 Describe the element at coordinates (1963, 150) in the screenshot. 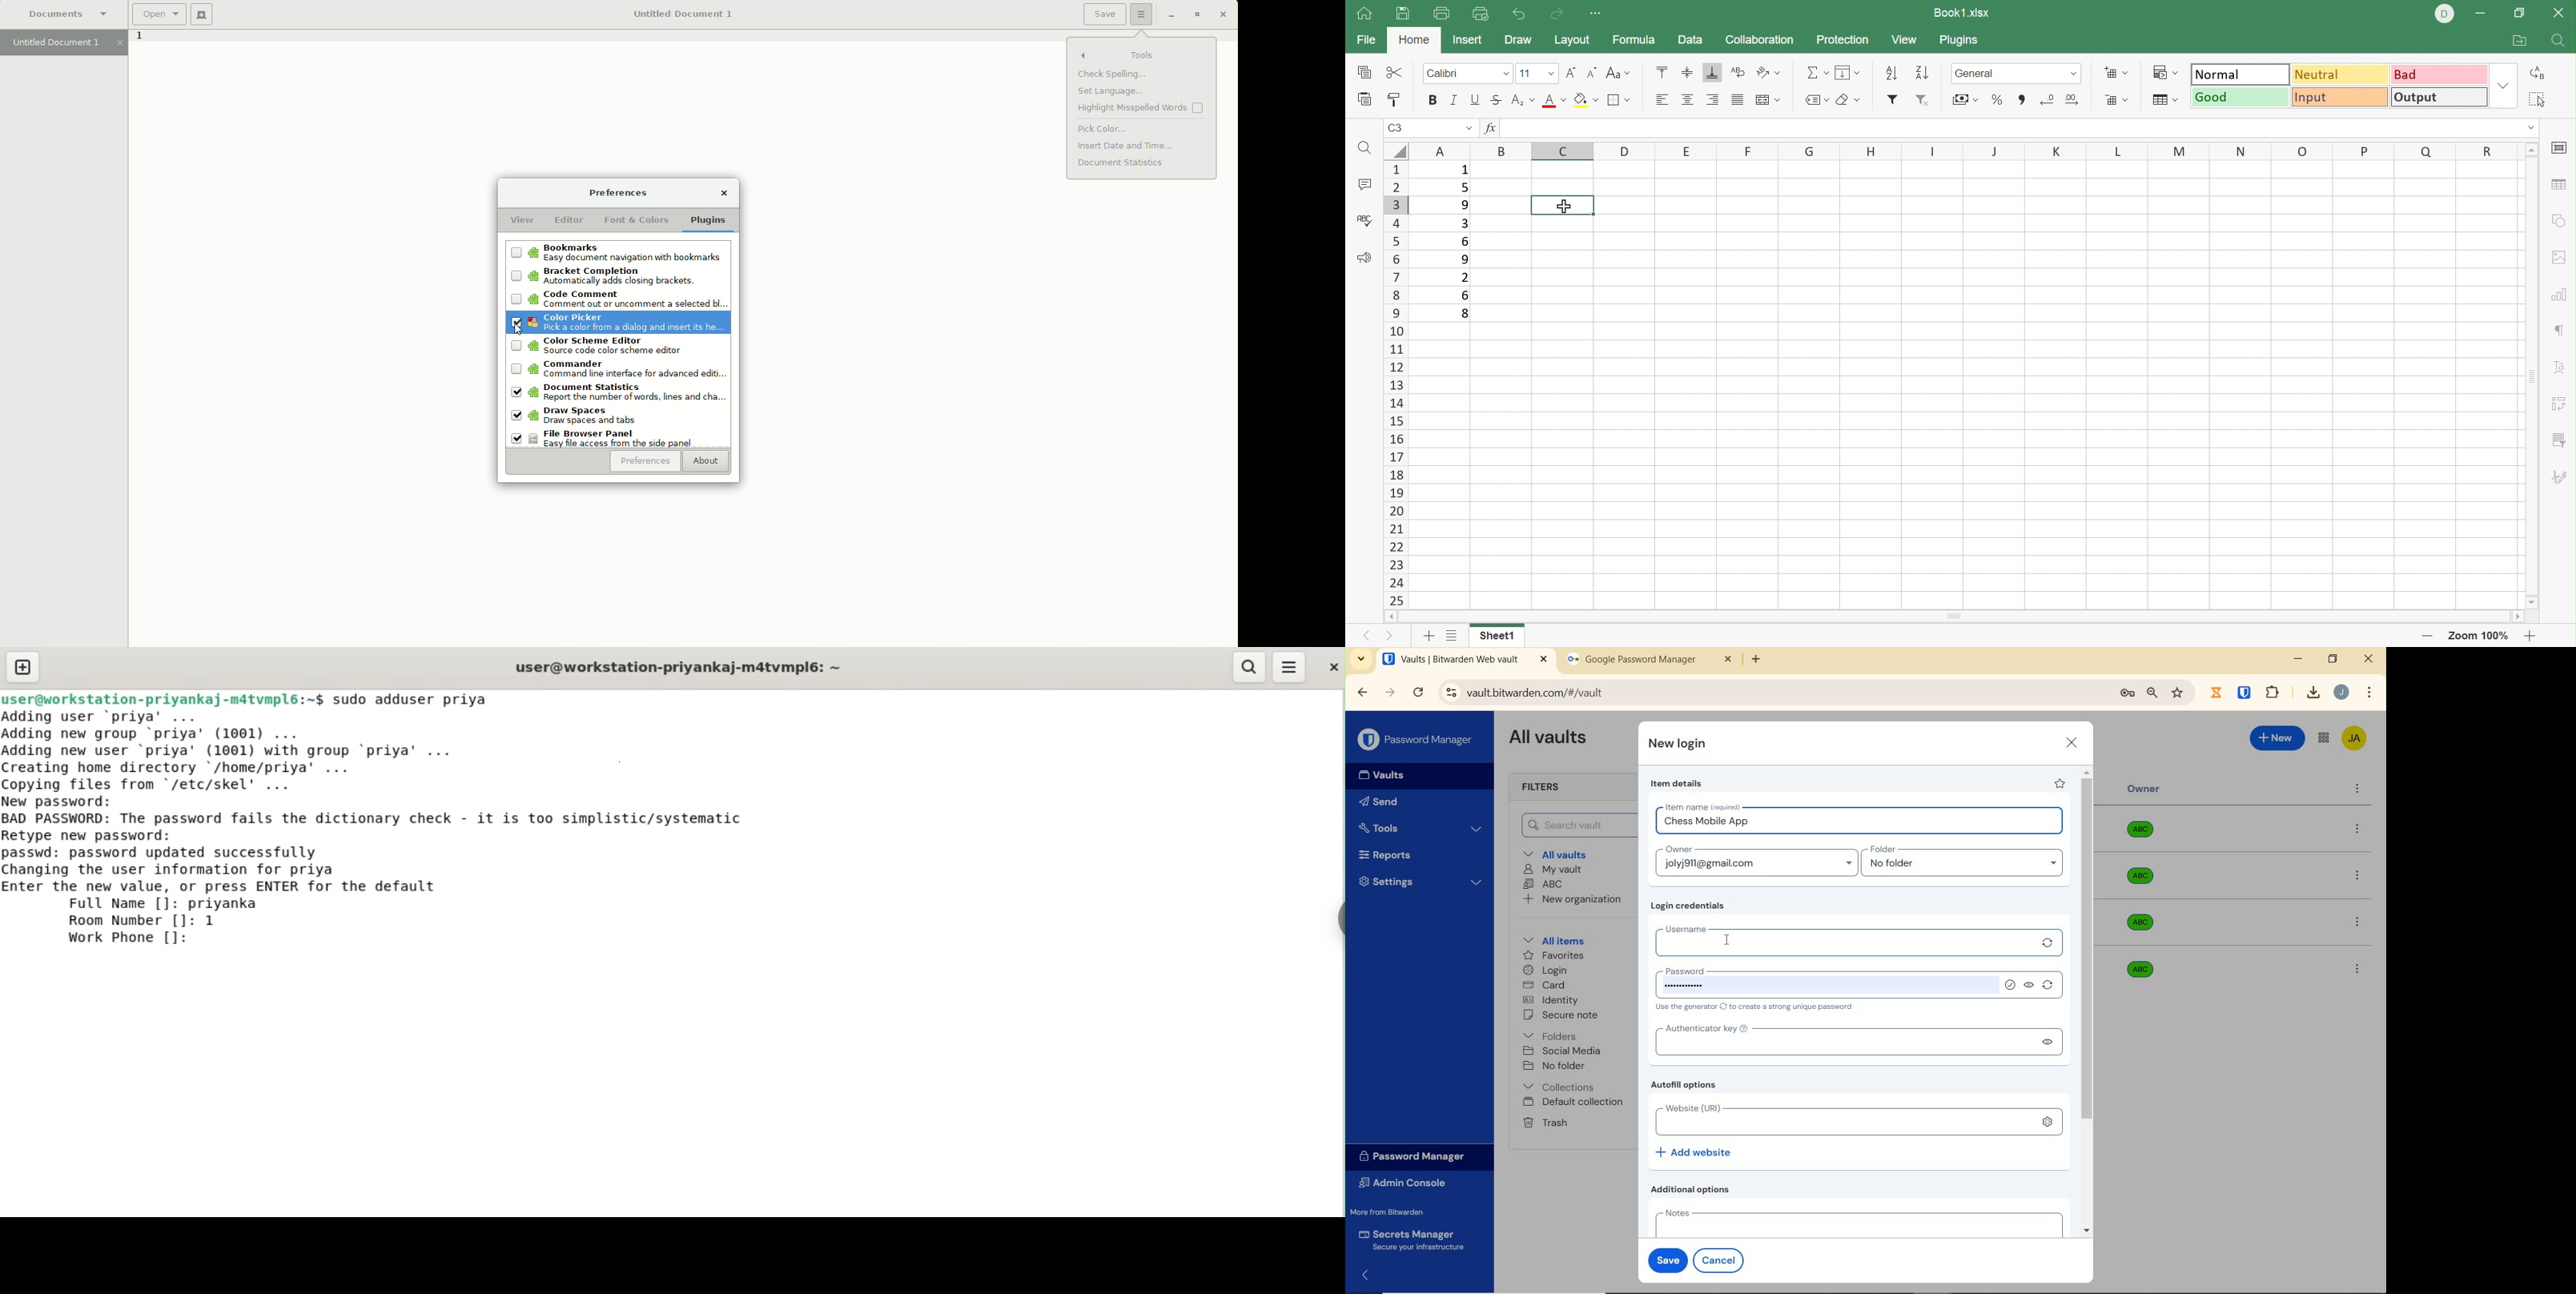

I see `Column names` at that location.